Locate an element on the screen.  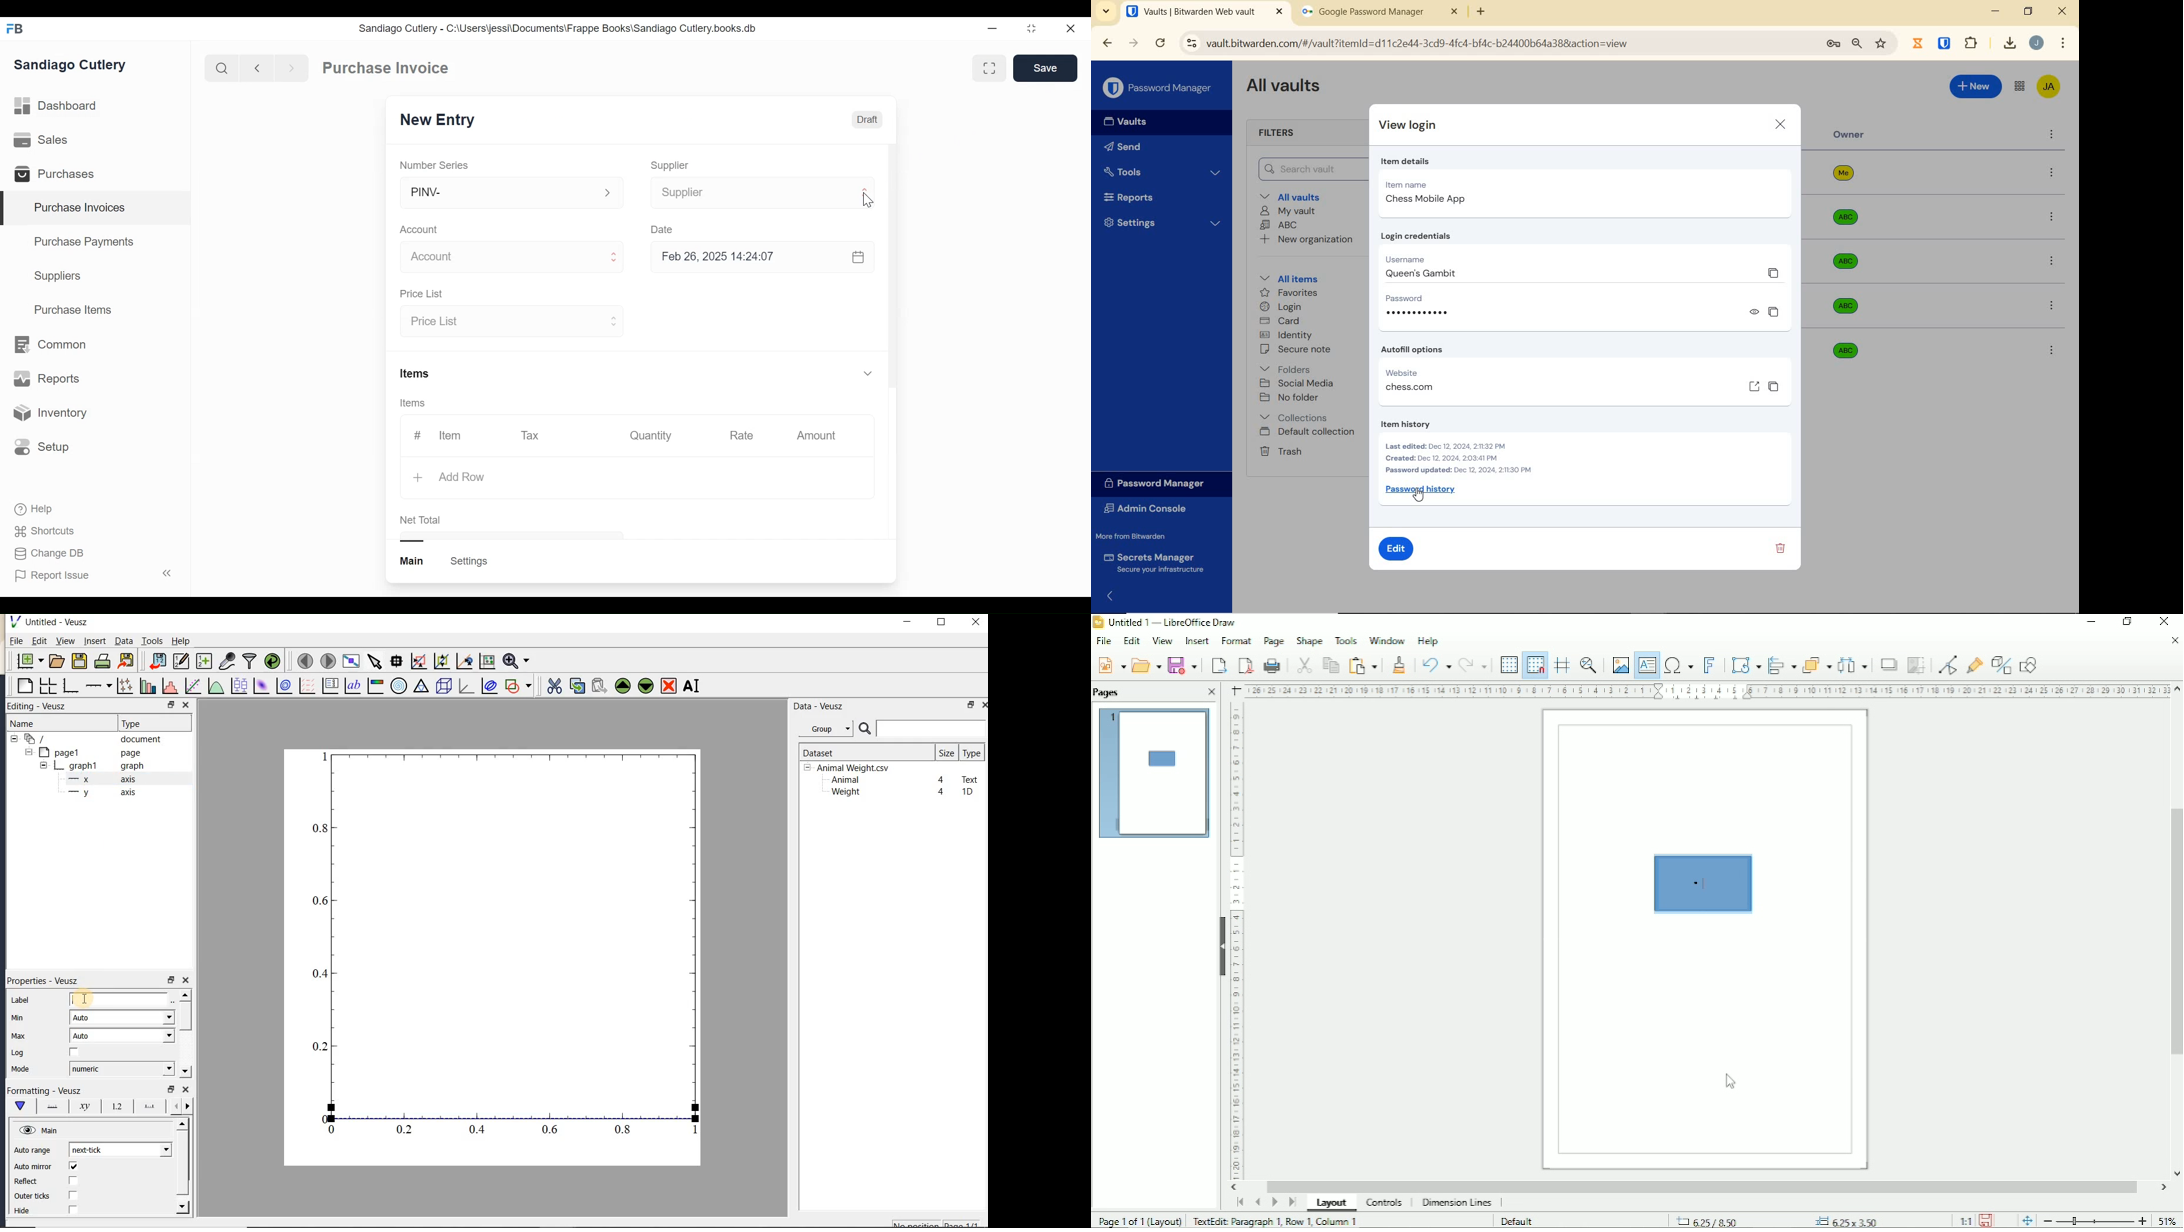
check/uncheck is located at coordinates (74, 1195).